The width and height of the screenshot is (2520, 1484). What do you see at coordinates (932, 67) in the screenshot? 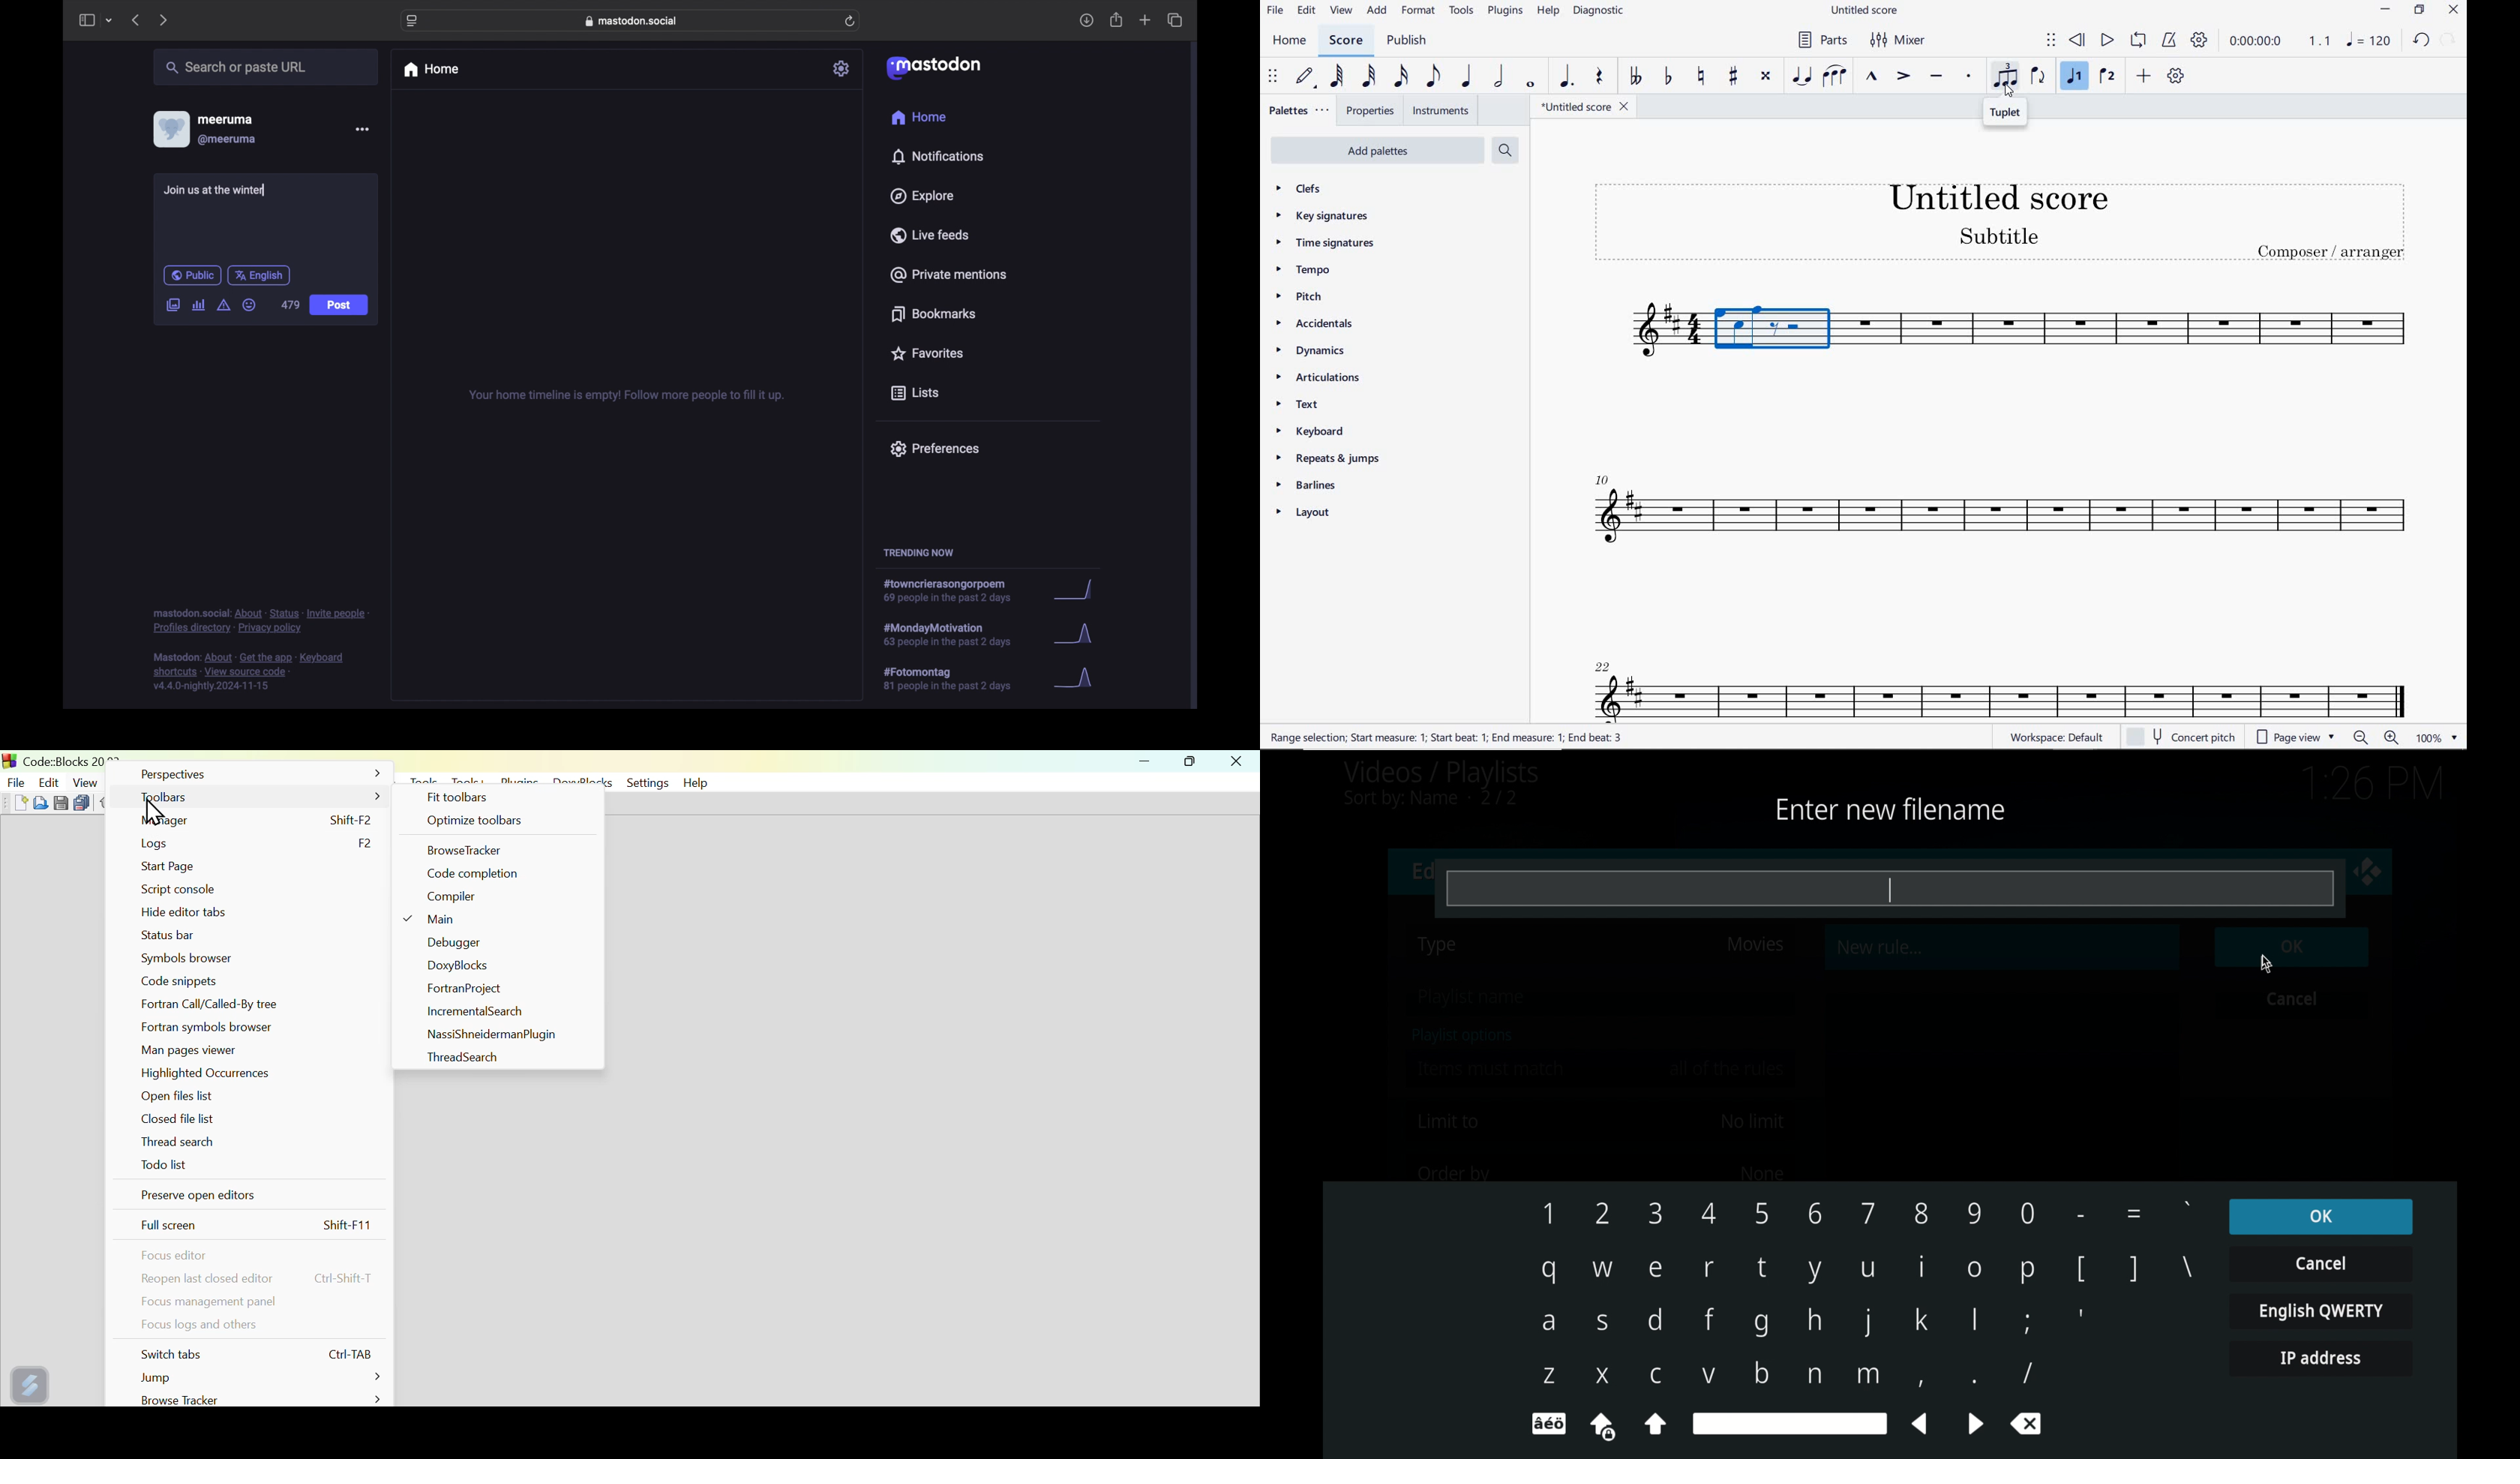
I see `mastodon` at bounding box center [932, 67].